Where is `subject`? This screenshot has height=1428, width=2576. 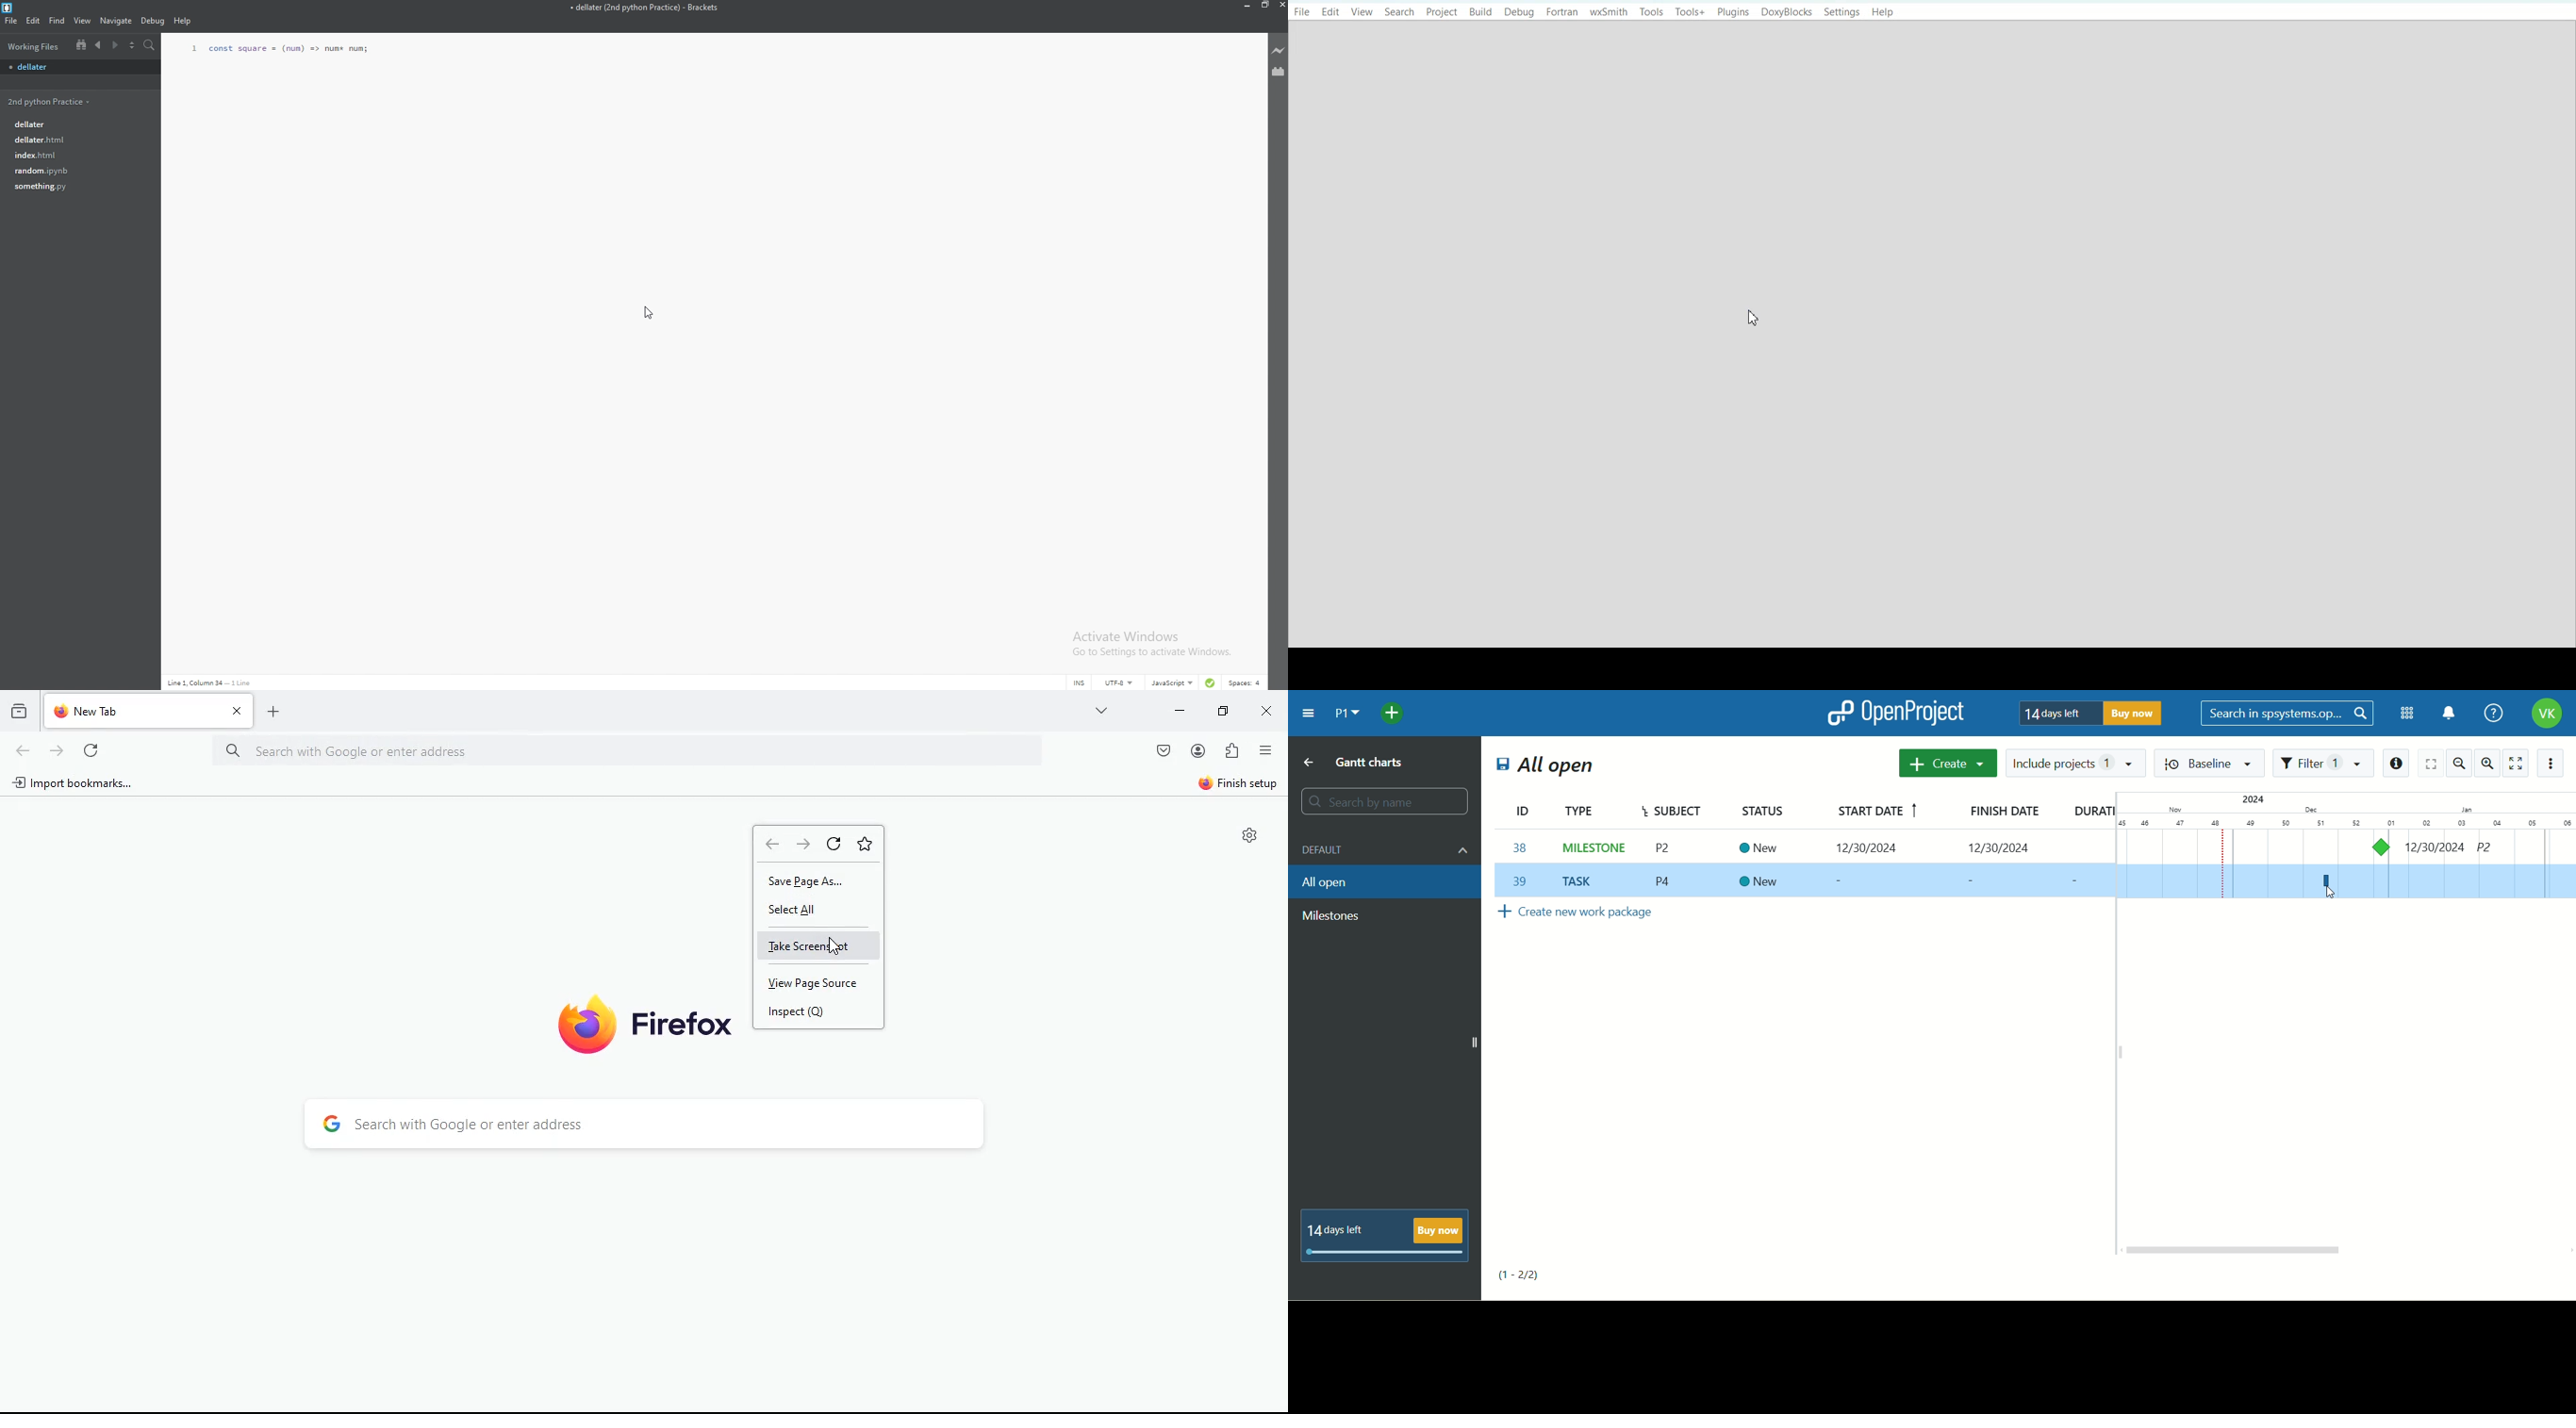 subject is located at coordinates (1677, 809).